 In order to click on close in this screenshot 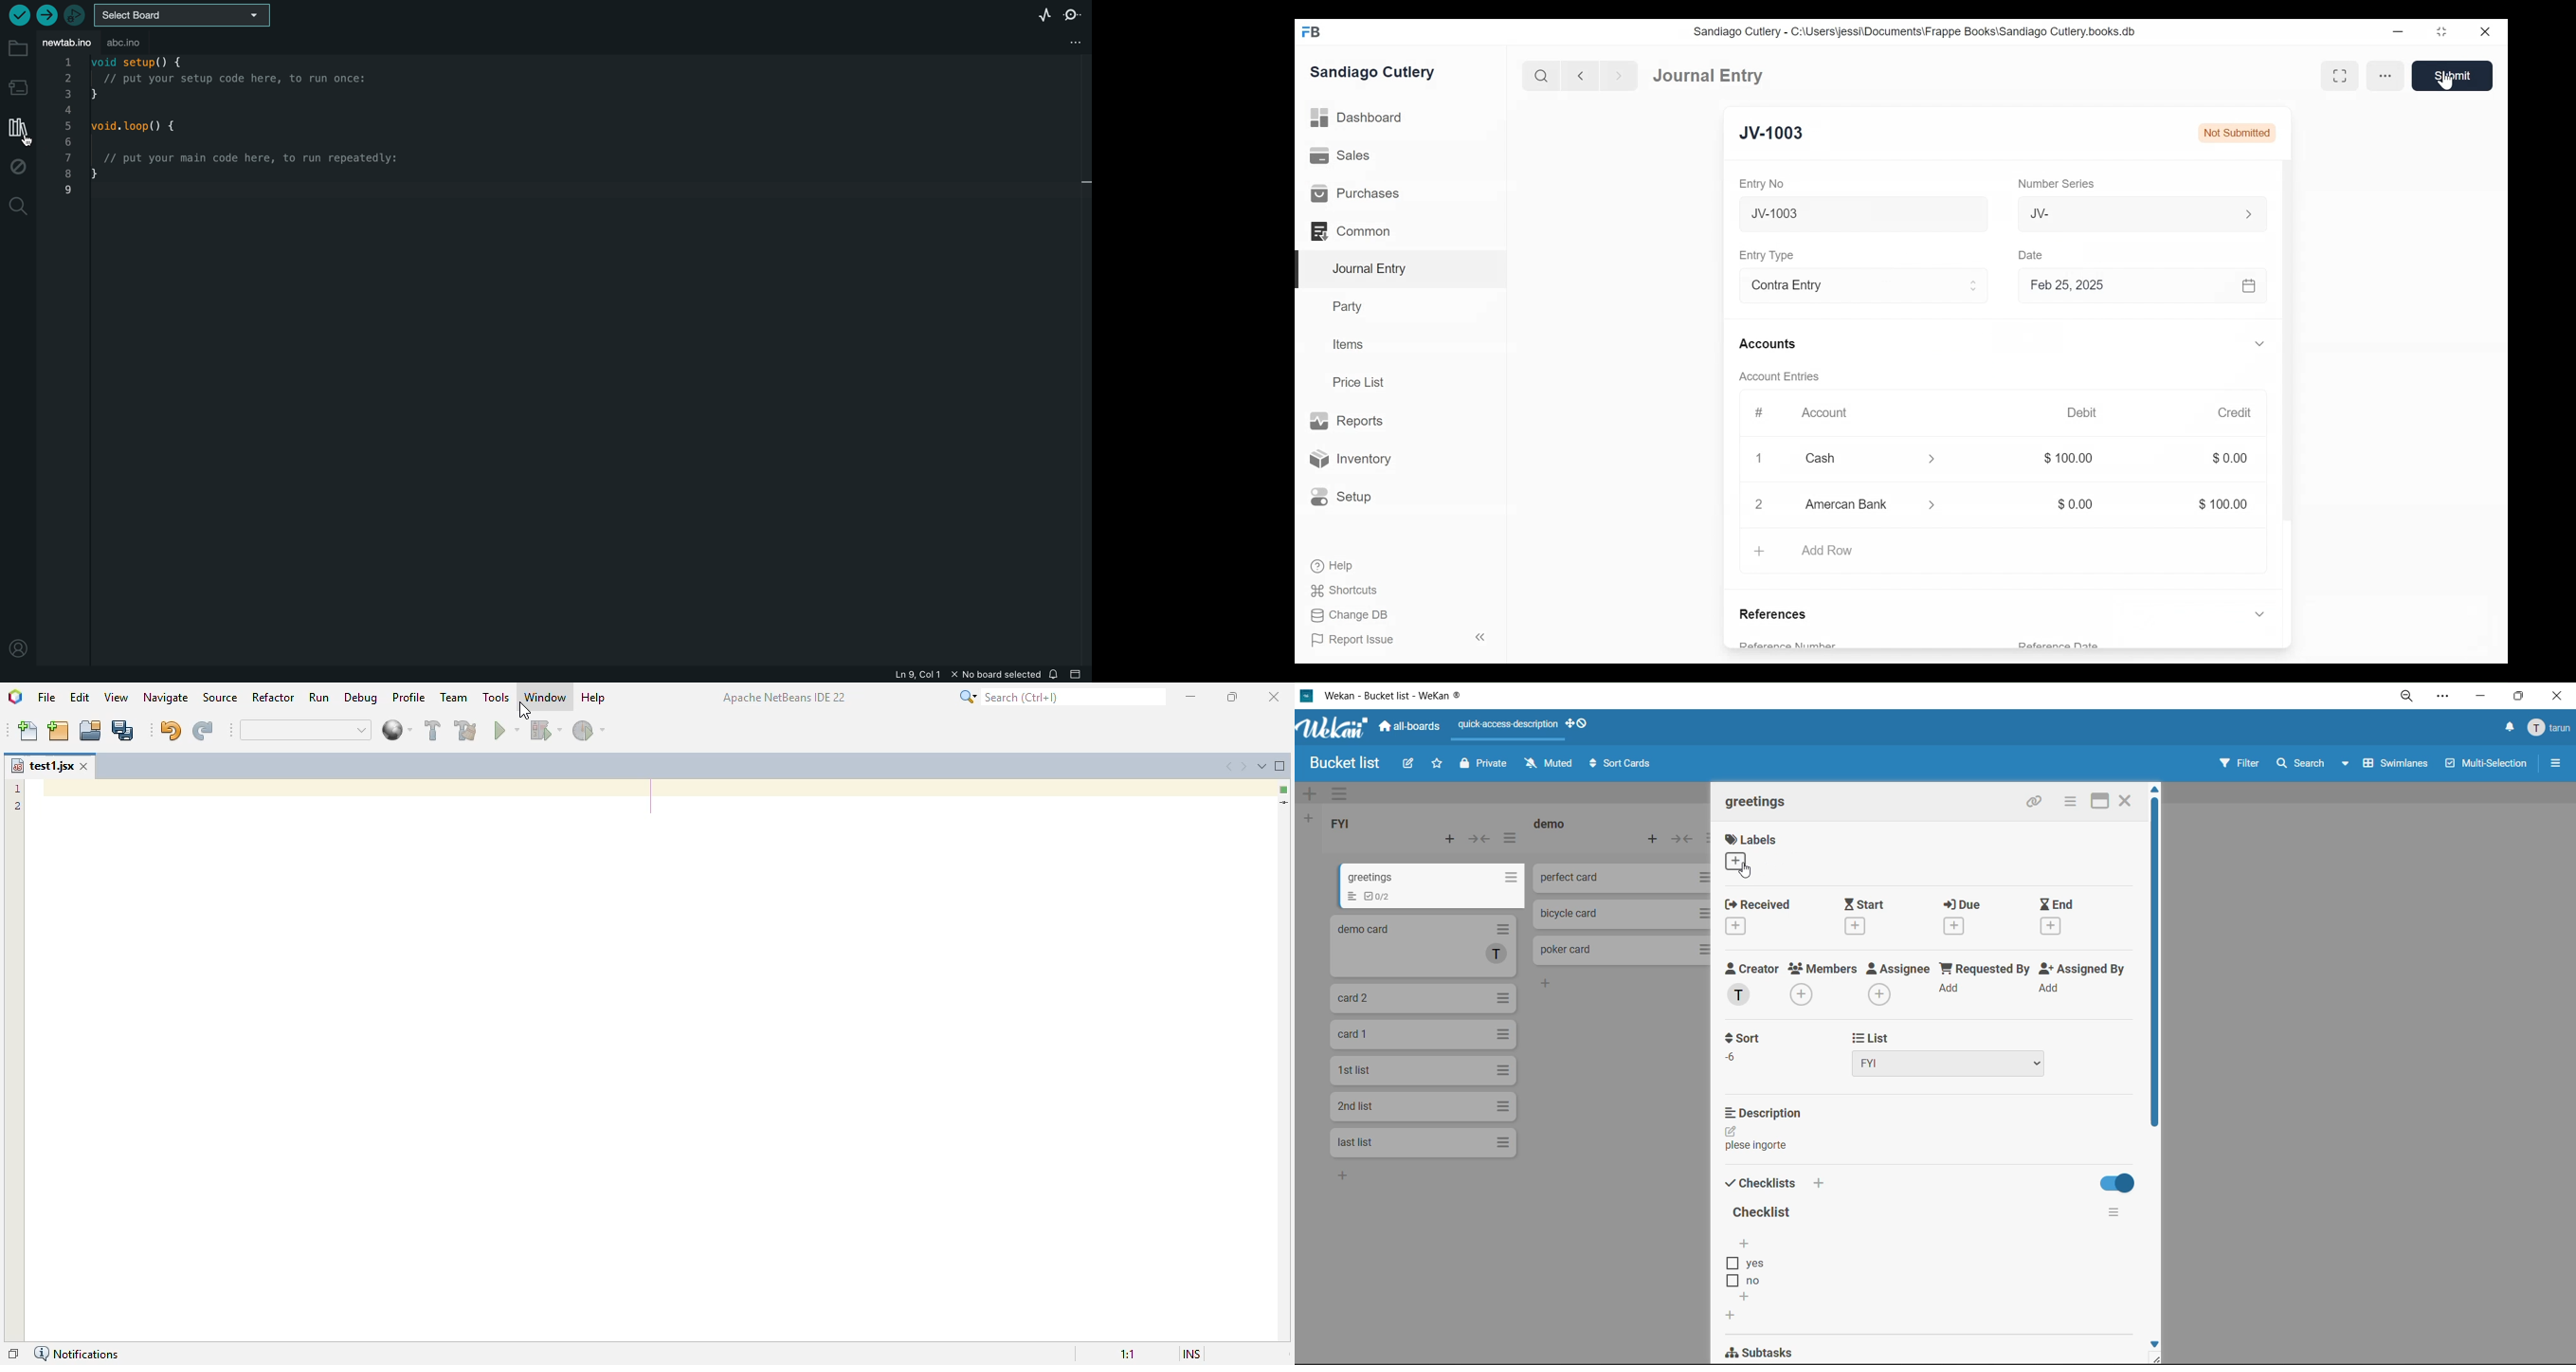, I will do `click(2559, 696)`.